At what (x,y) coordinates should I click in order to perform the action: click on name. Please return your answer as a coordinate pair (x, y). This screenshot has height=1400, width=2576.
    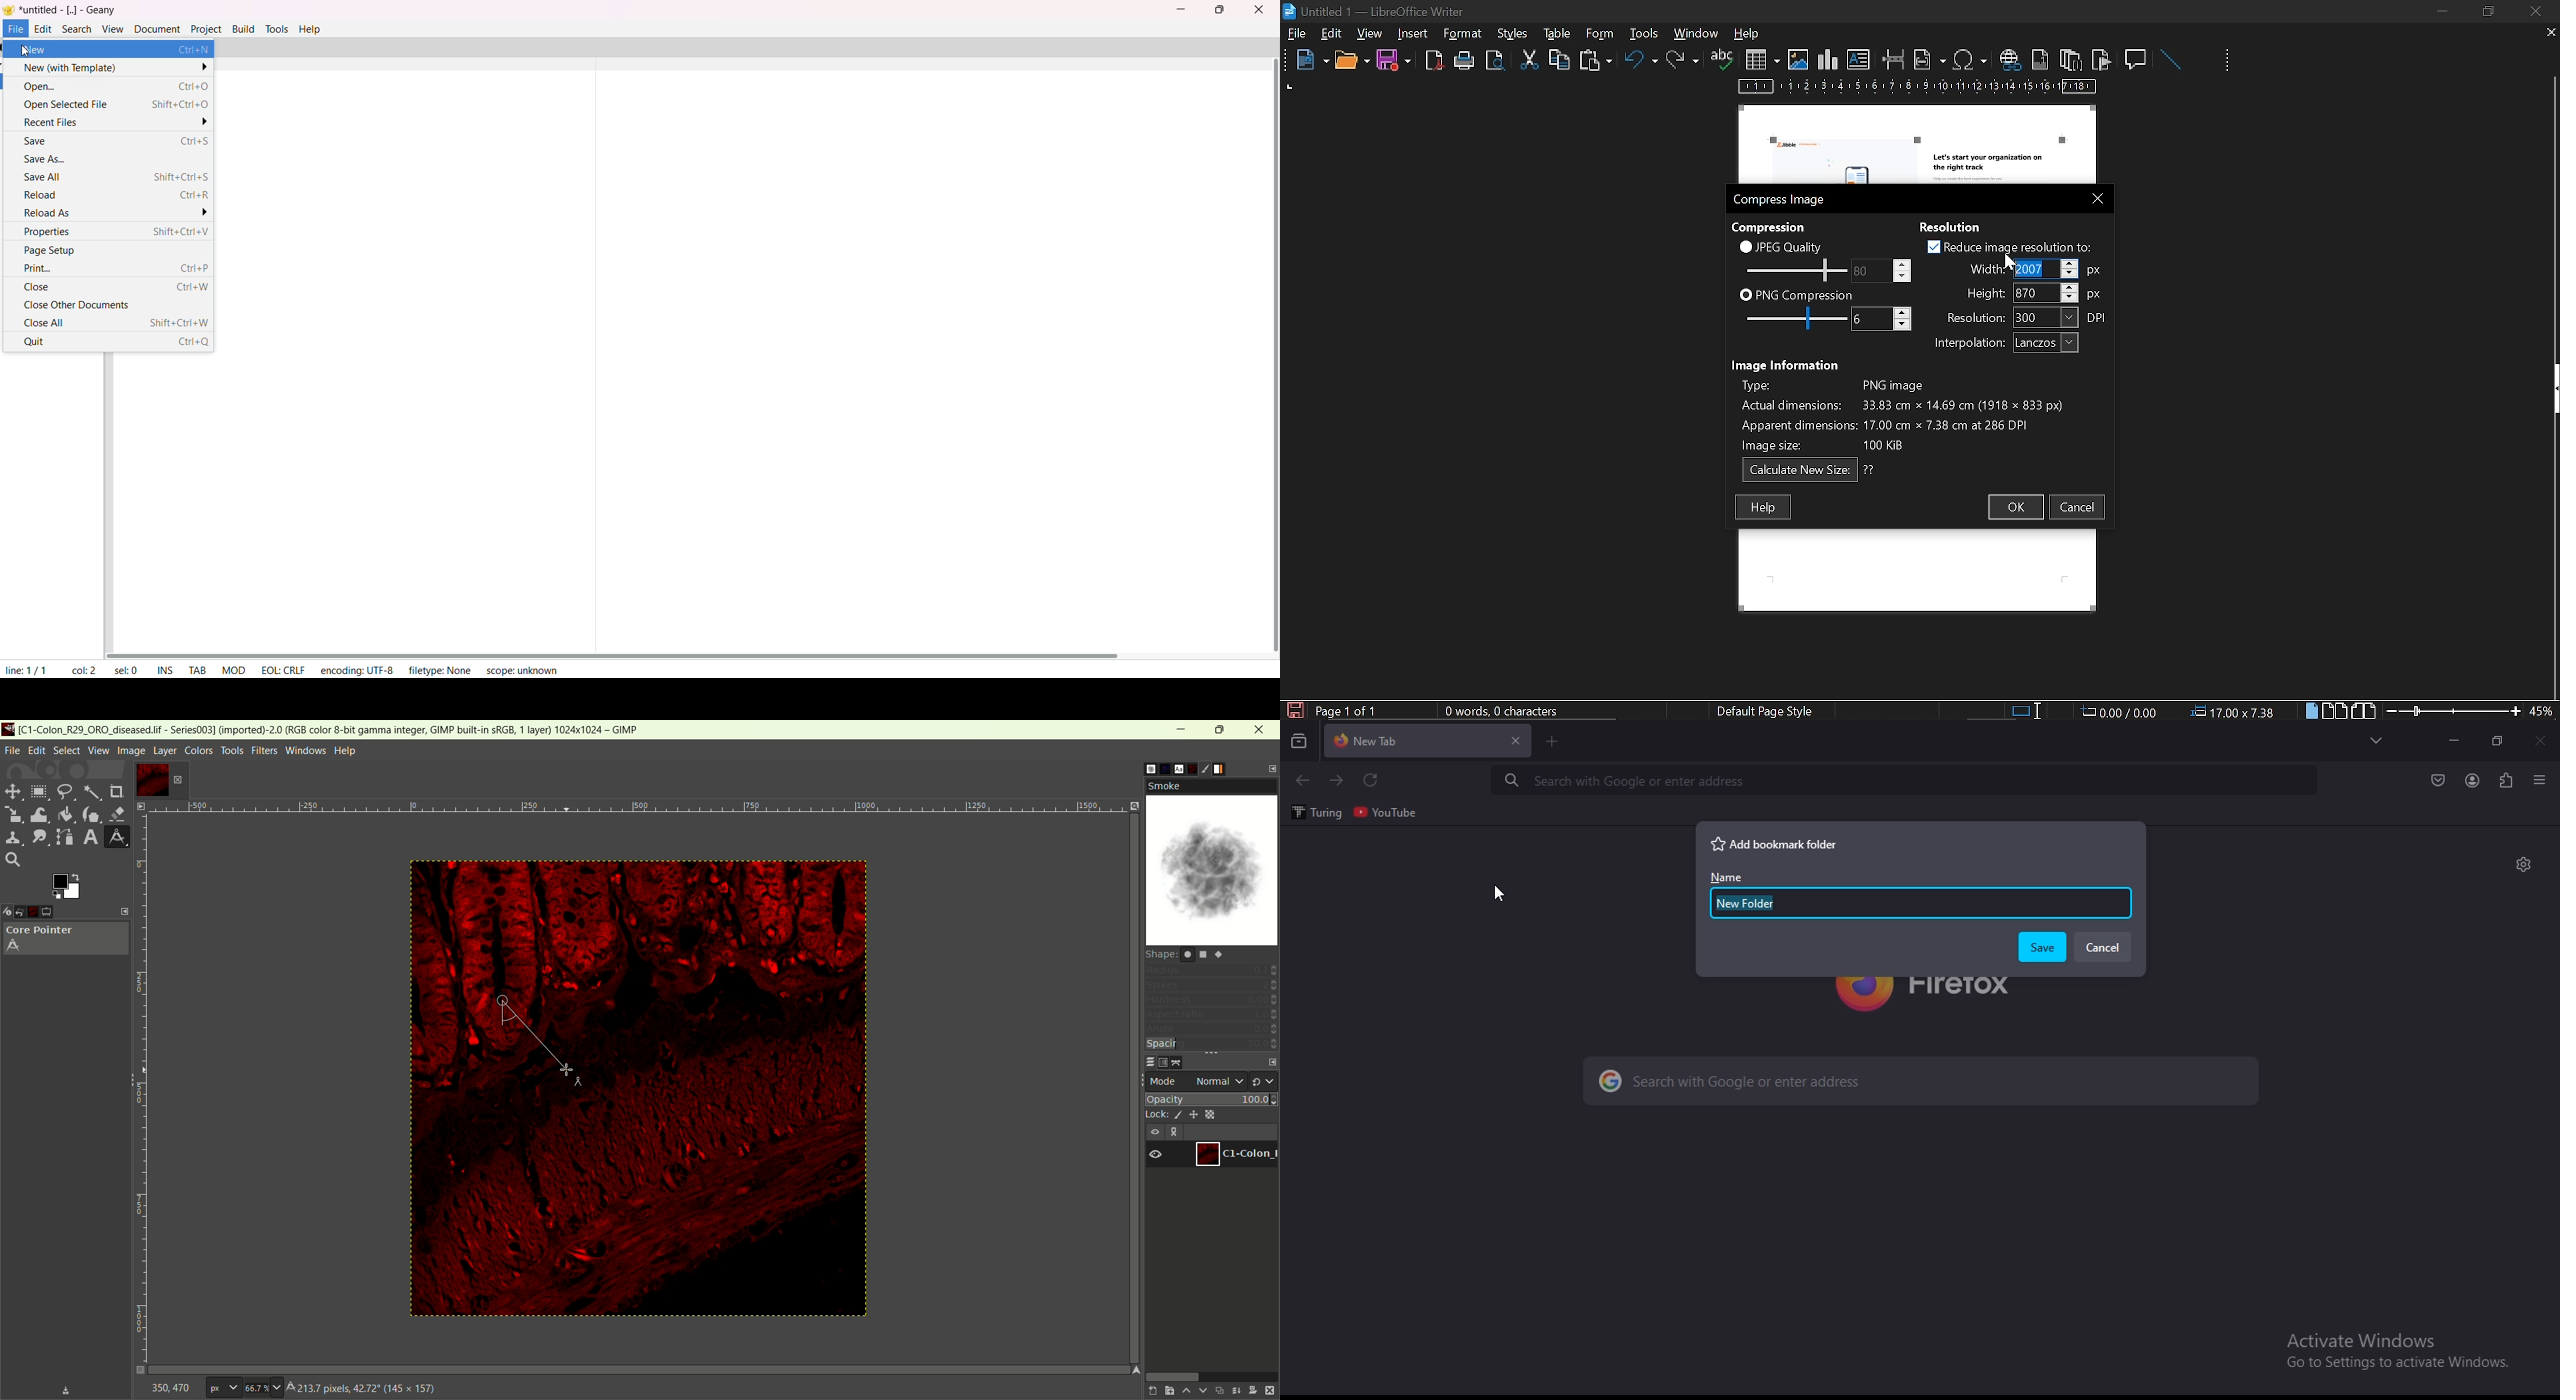
    Looking at the image, I should click on (1726, 876).